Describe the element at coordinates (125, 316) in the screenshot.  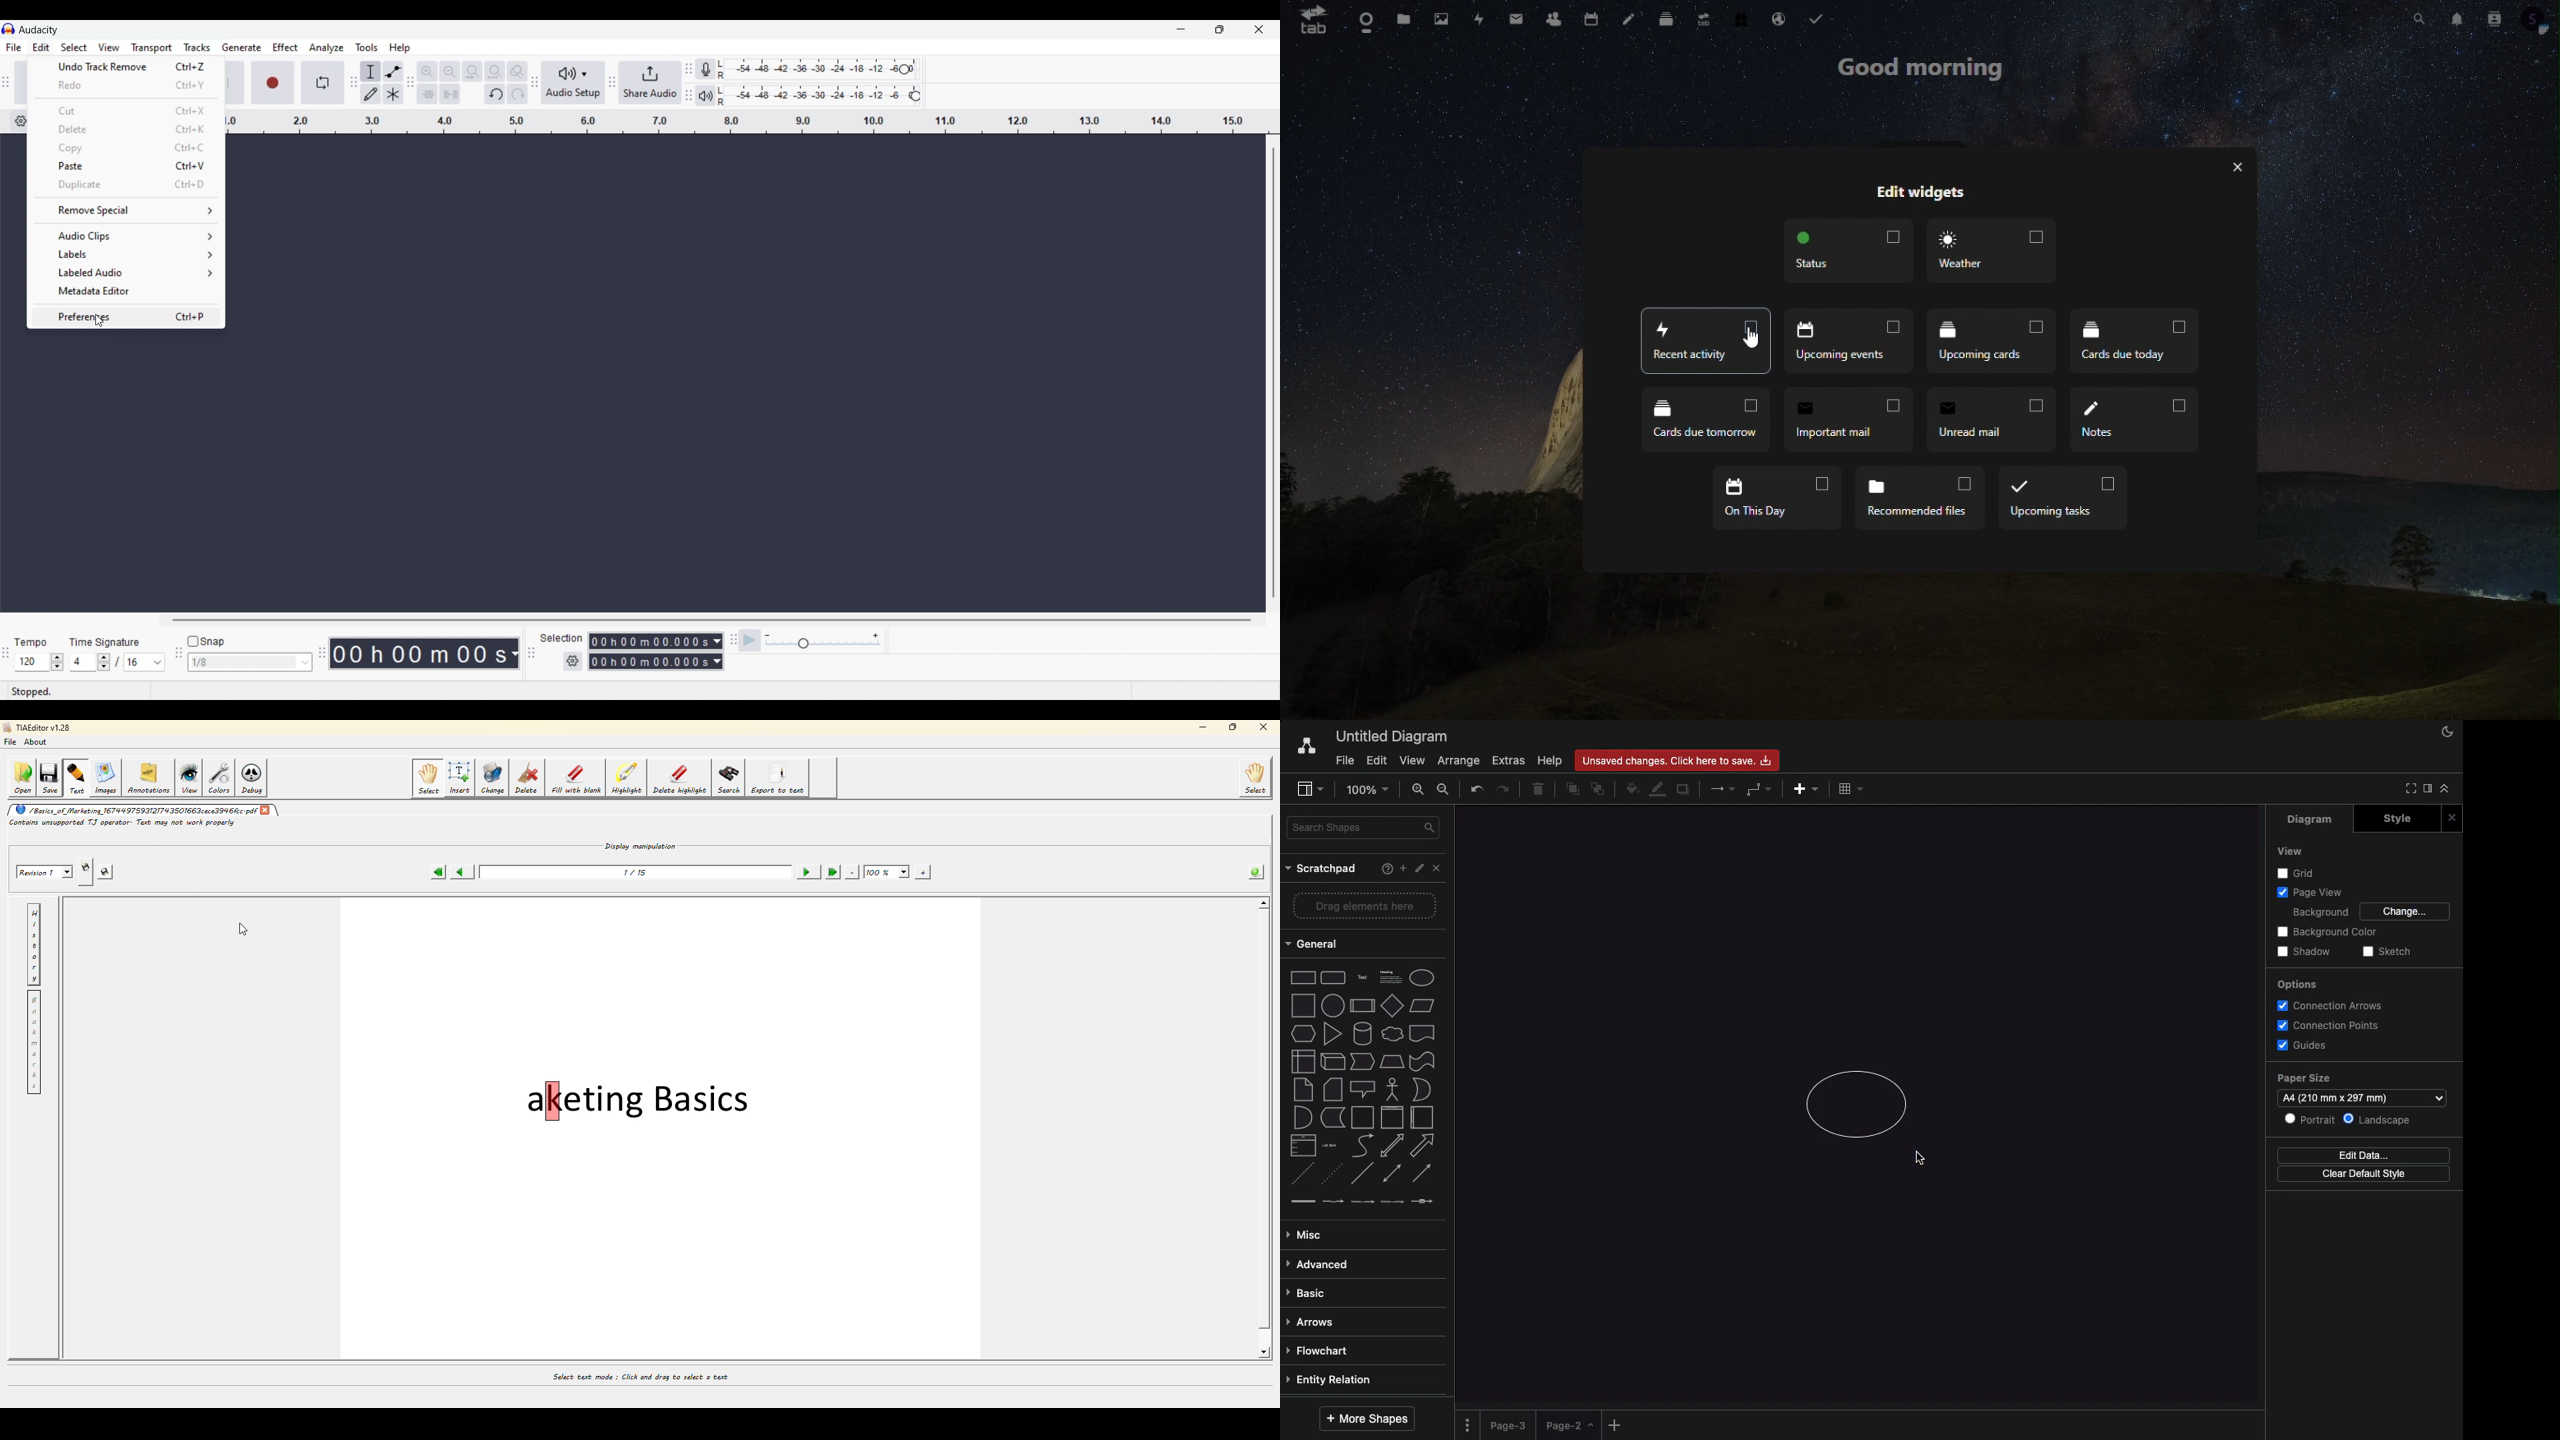
I see `Preferences` at that location.